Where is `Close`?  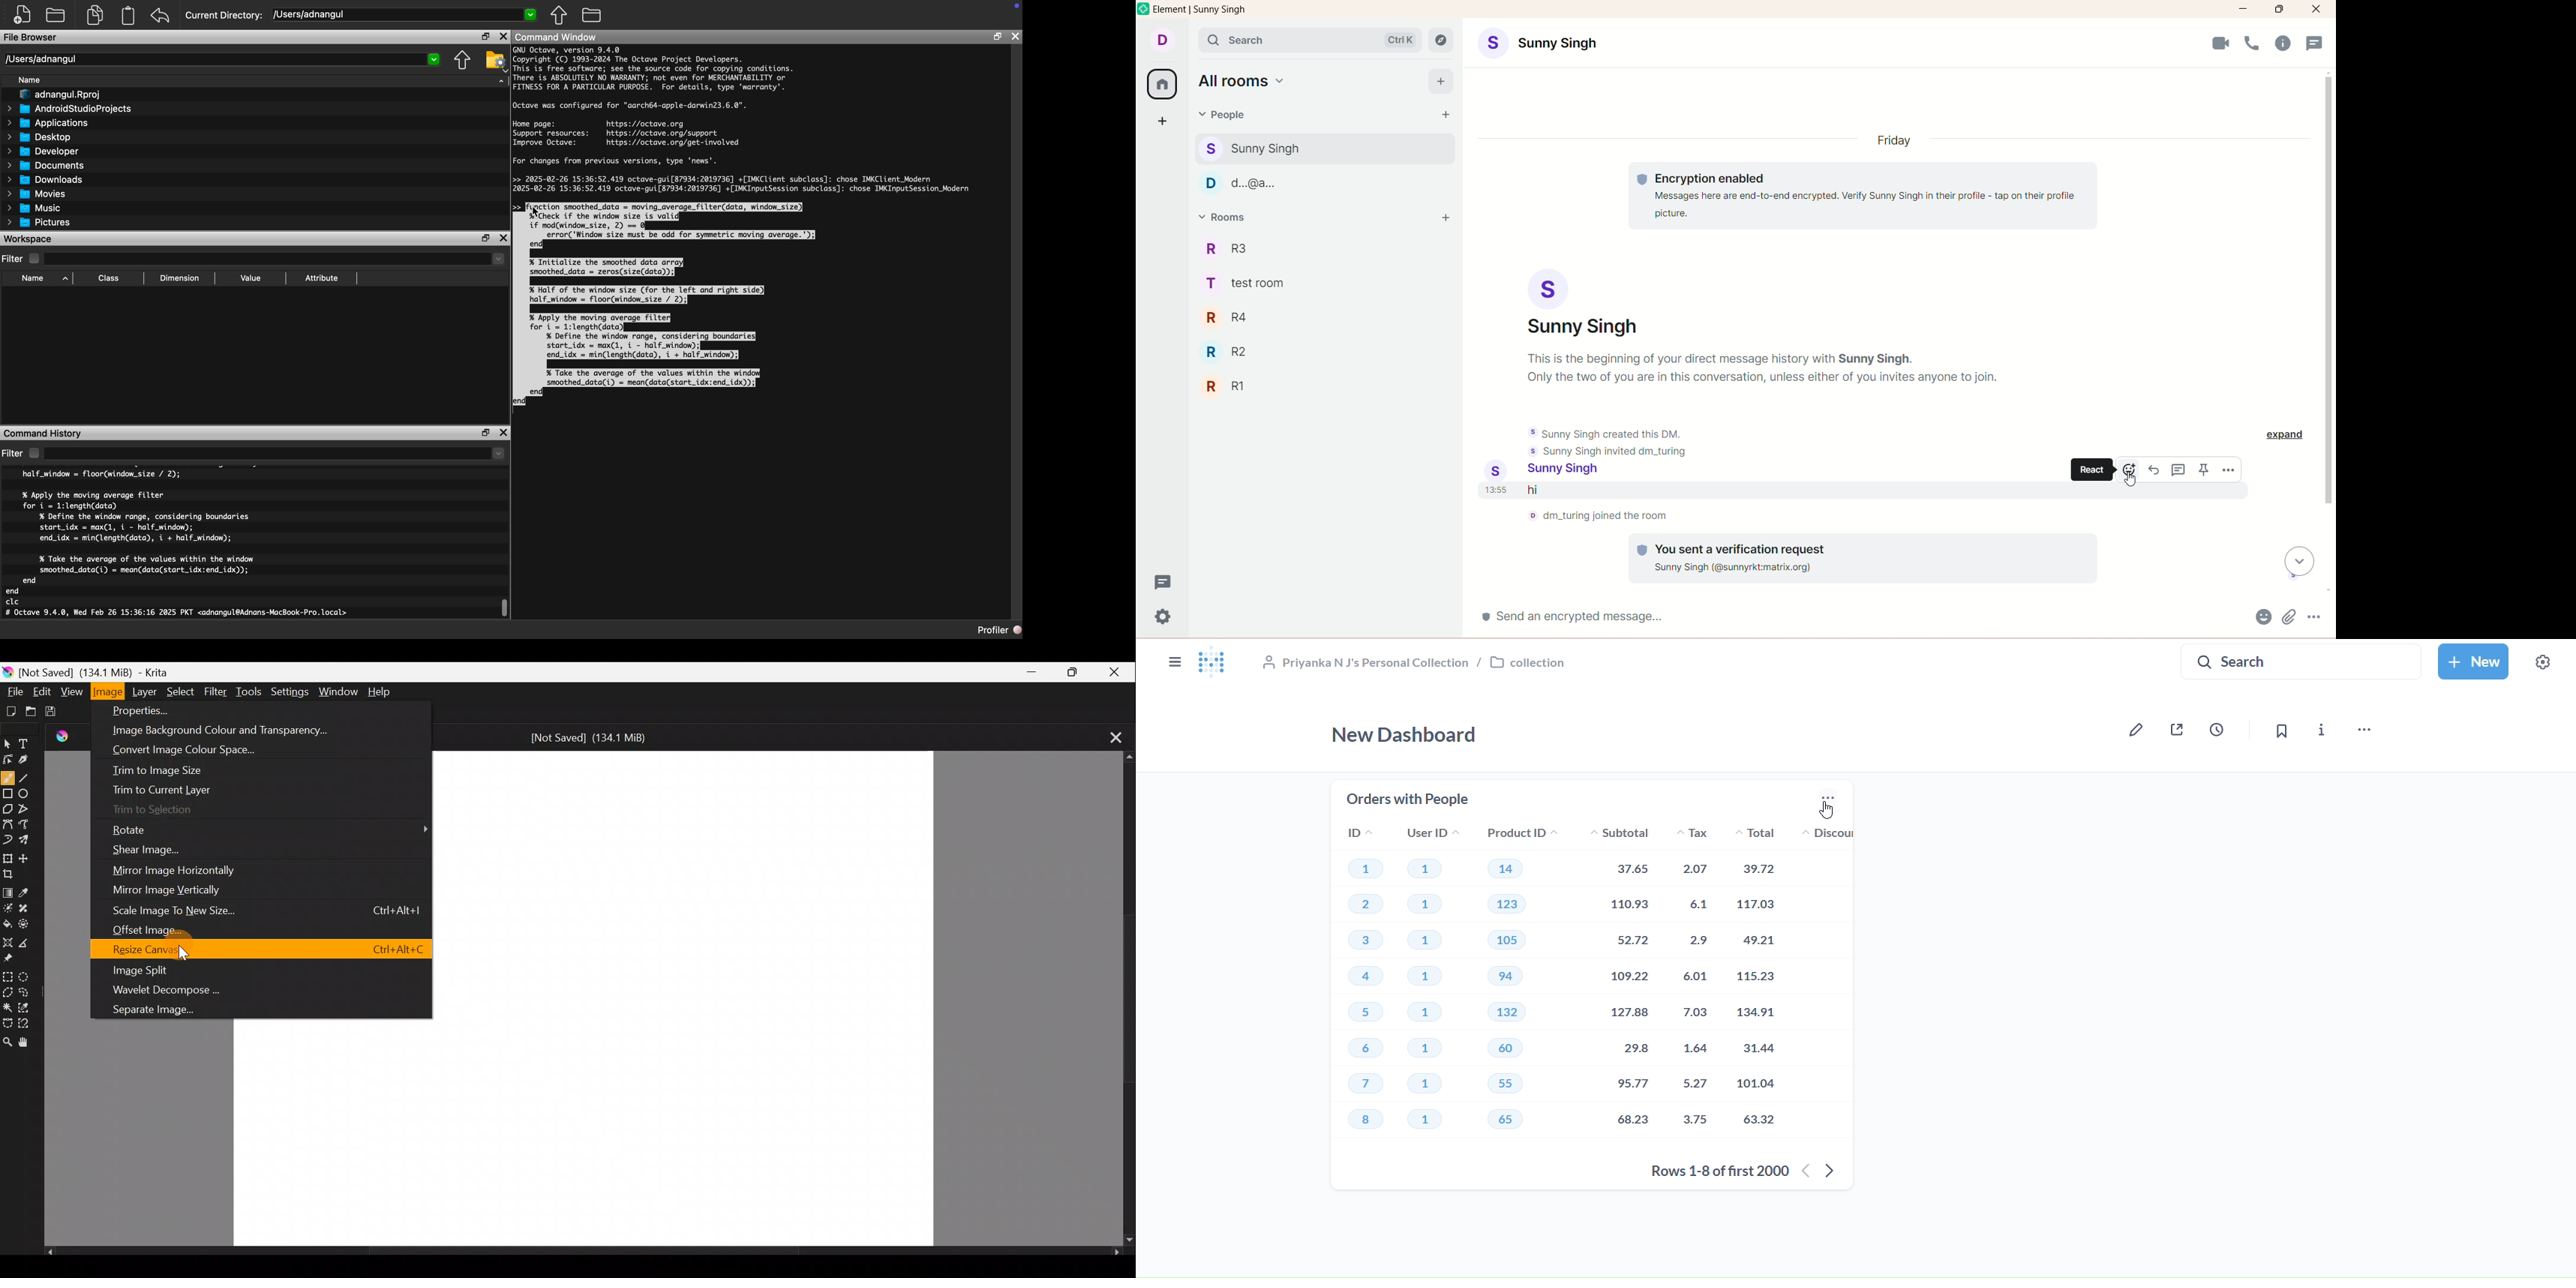
Close is located at coordinates (1114, 672).